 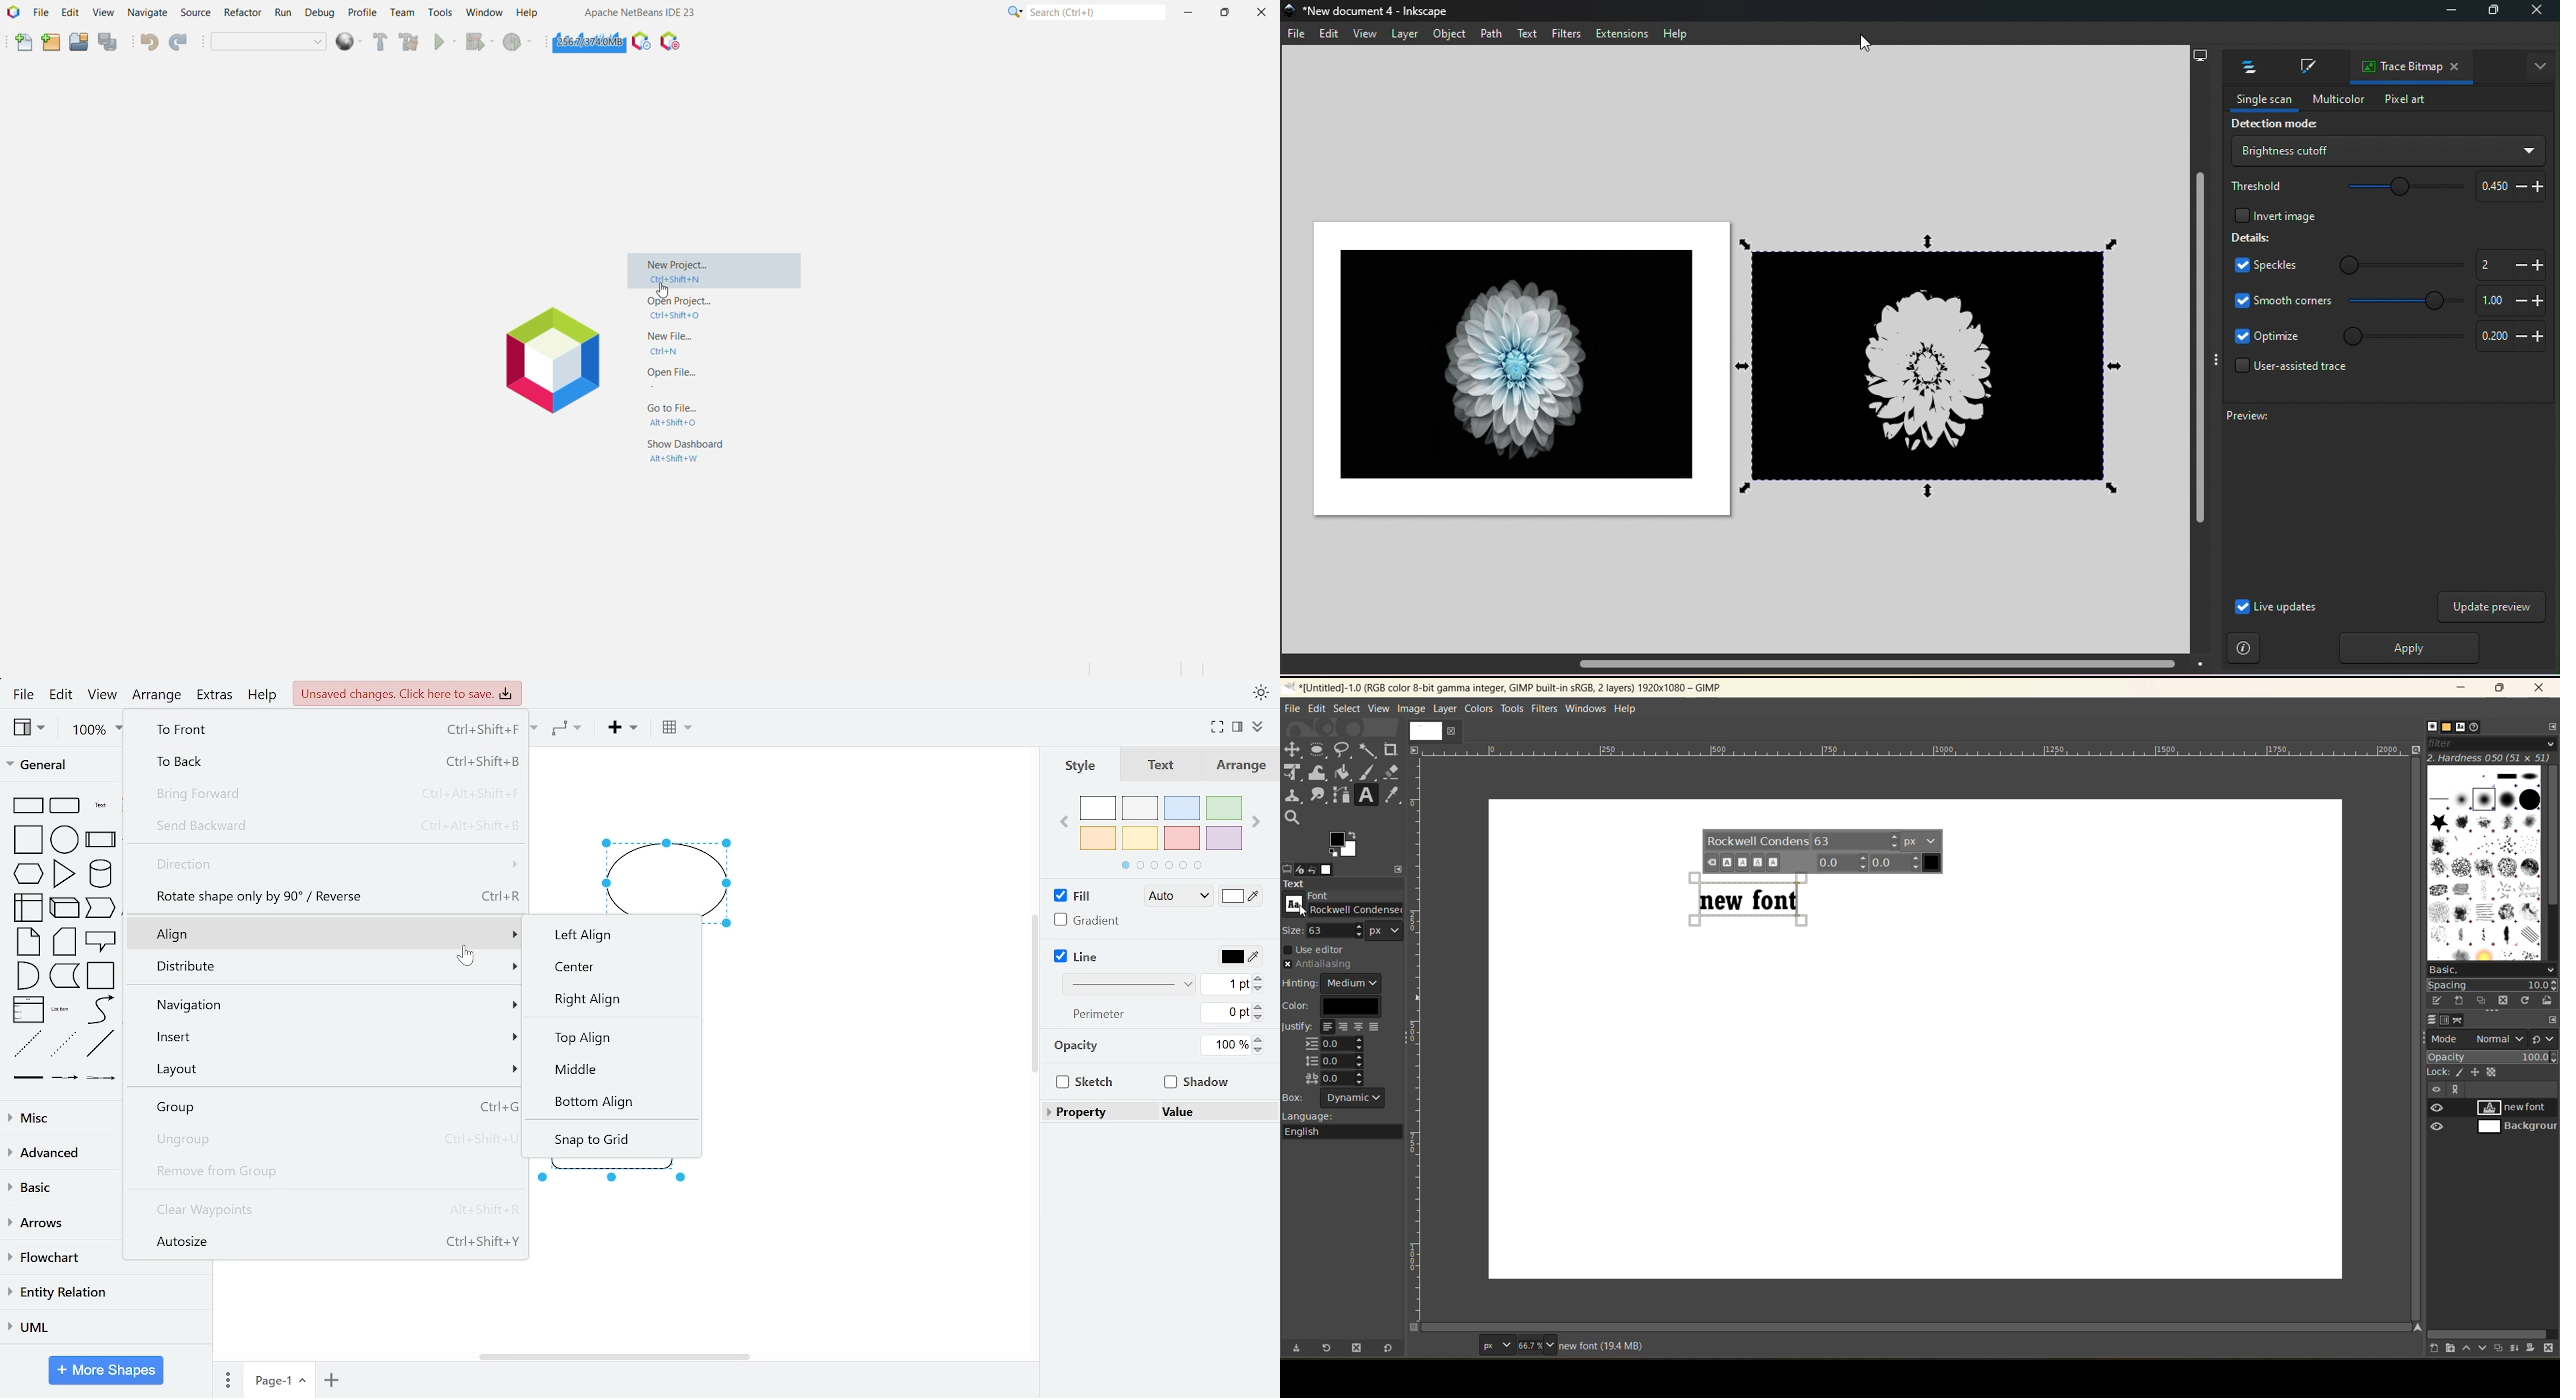 What do you see at coordinates (1259, 1038) in the screenshot?
I see `increase opacity` at bounding box center [1259, 1038].